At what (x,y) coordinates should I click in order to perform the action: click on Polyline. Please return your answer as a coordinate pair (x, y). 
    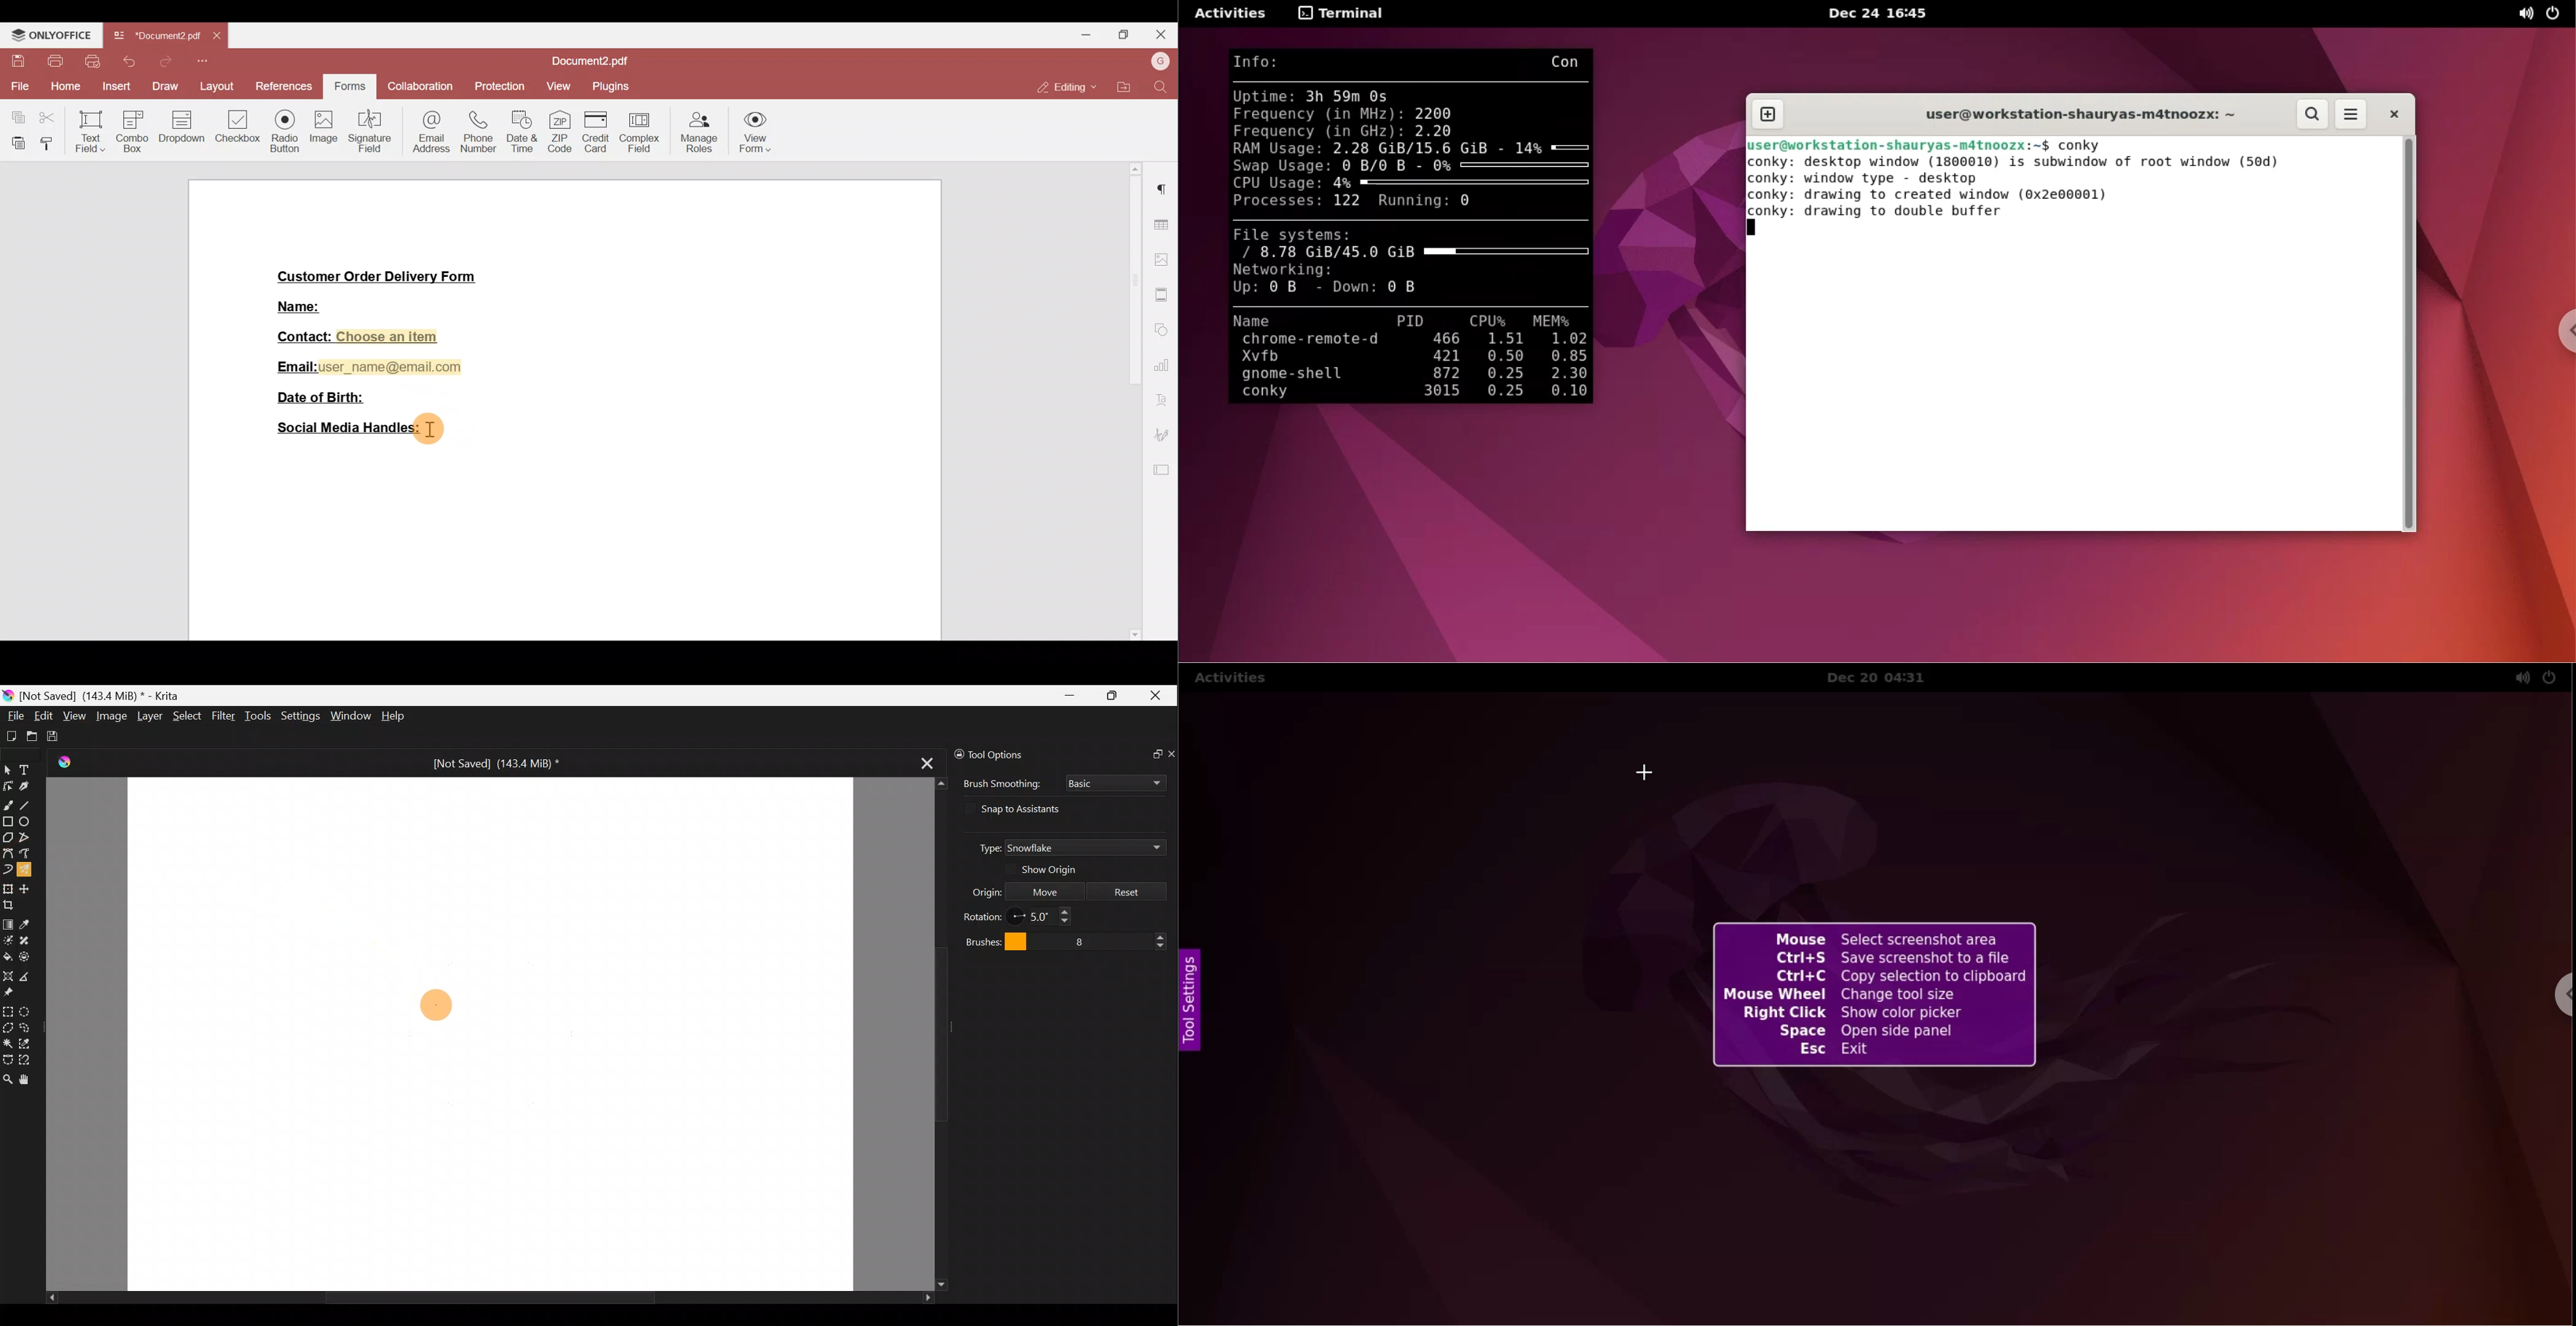
    Looking at the image, I should click on (25, 838).